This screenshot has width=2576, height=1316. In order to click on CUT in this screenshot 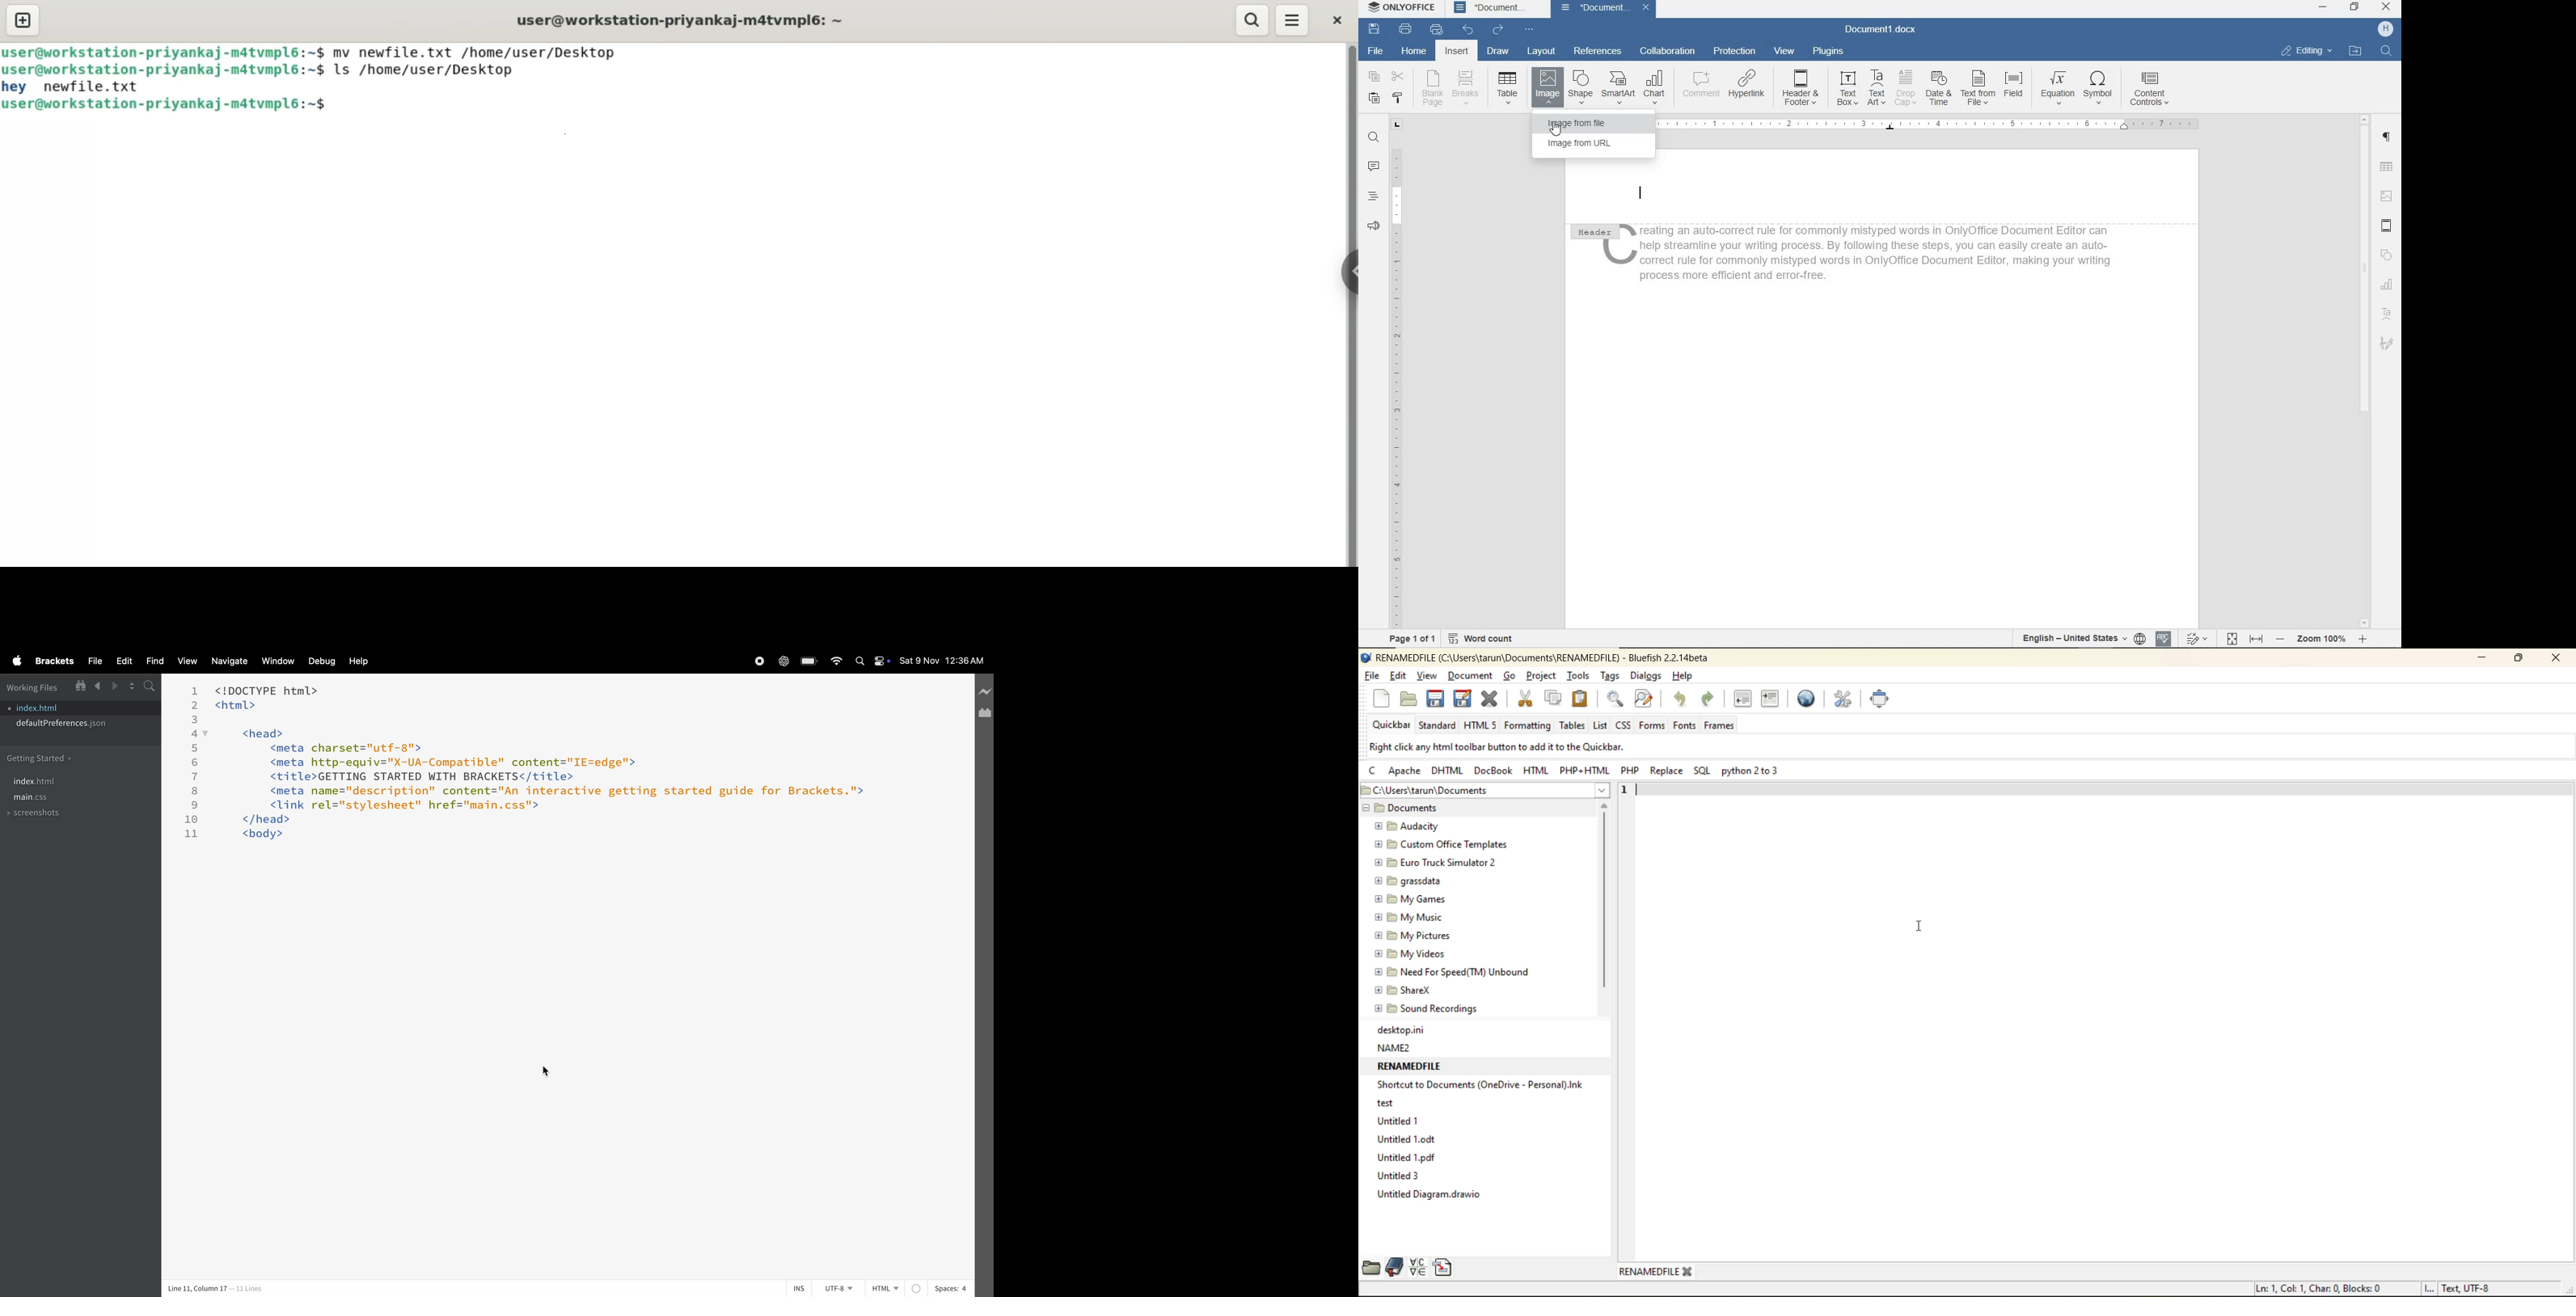, I will do `click(1398, 76)`.